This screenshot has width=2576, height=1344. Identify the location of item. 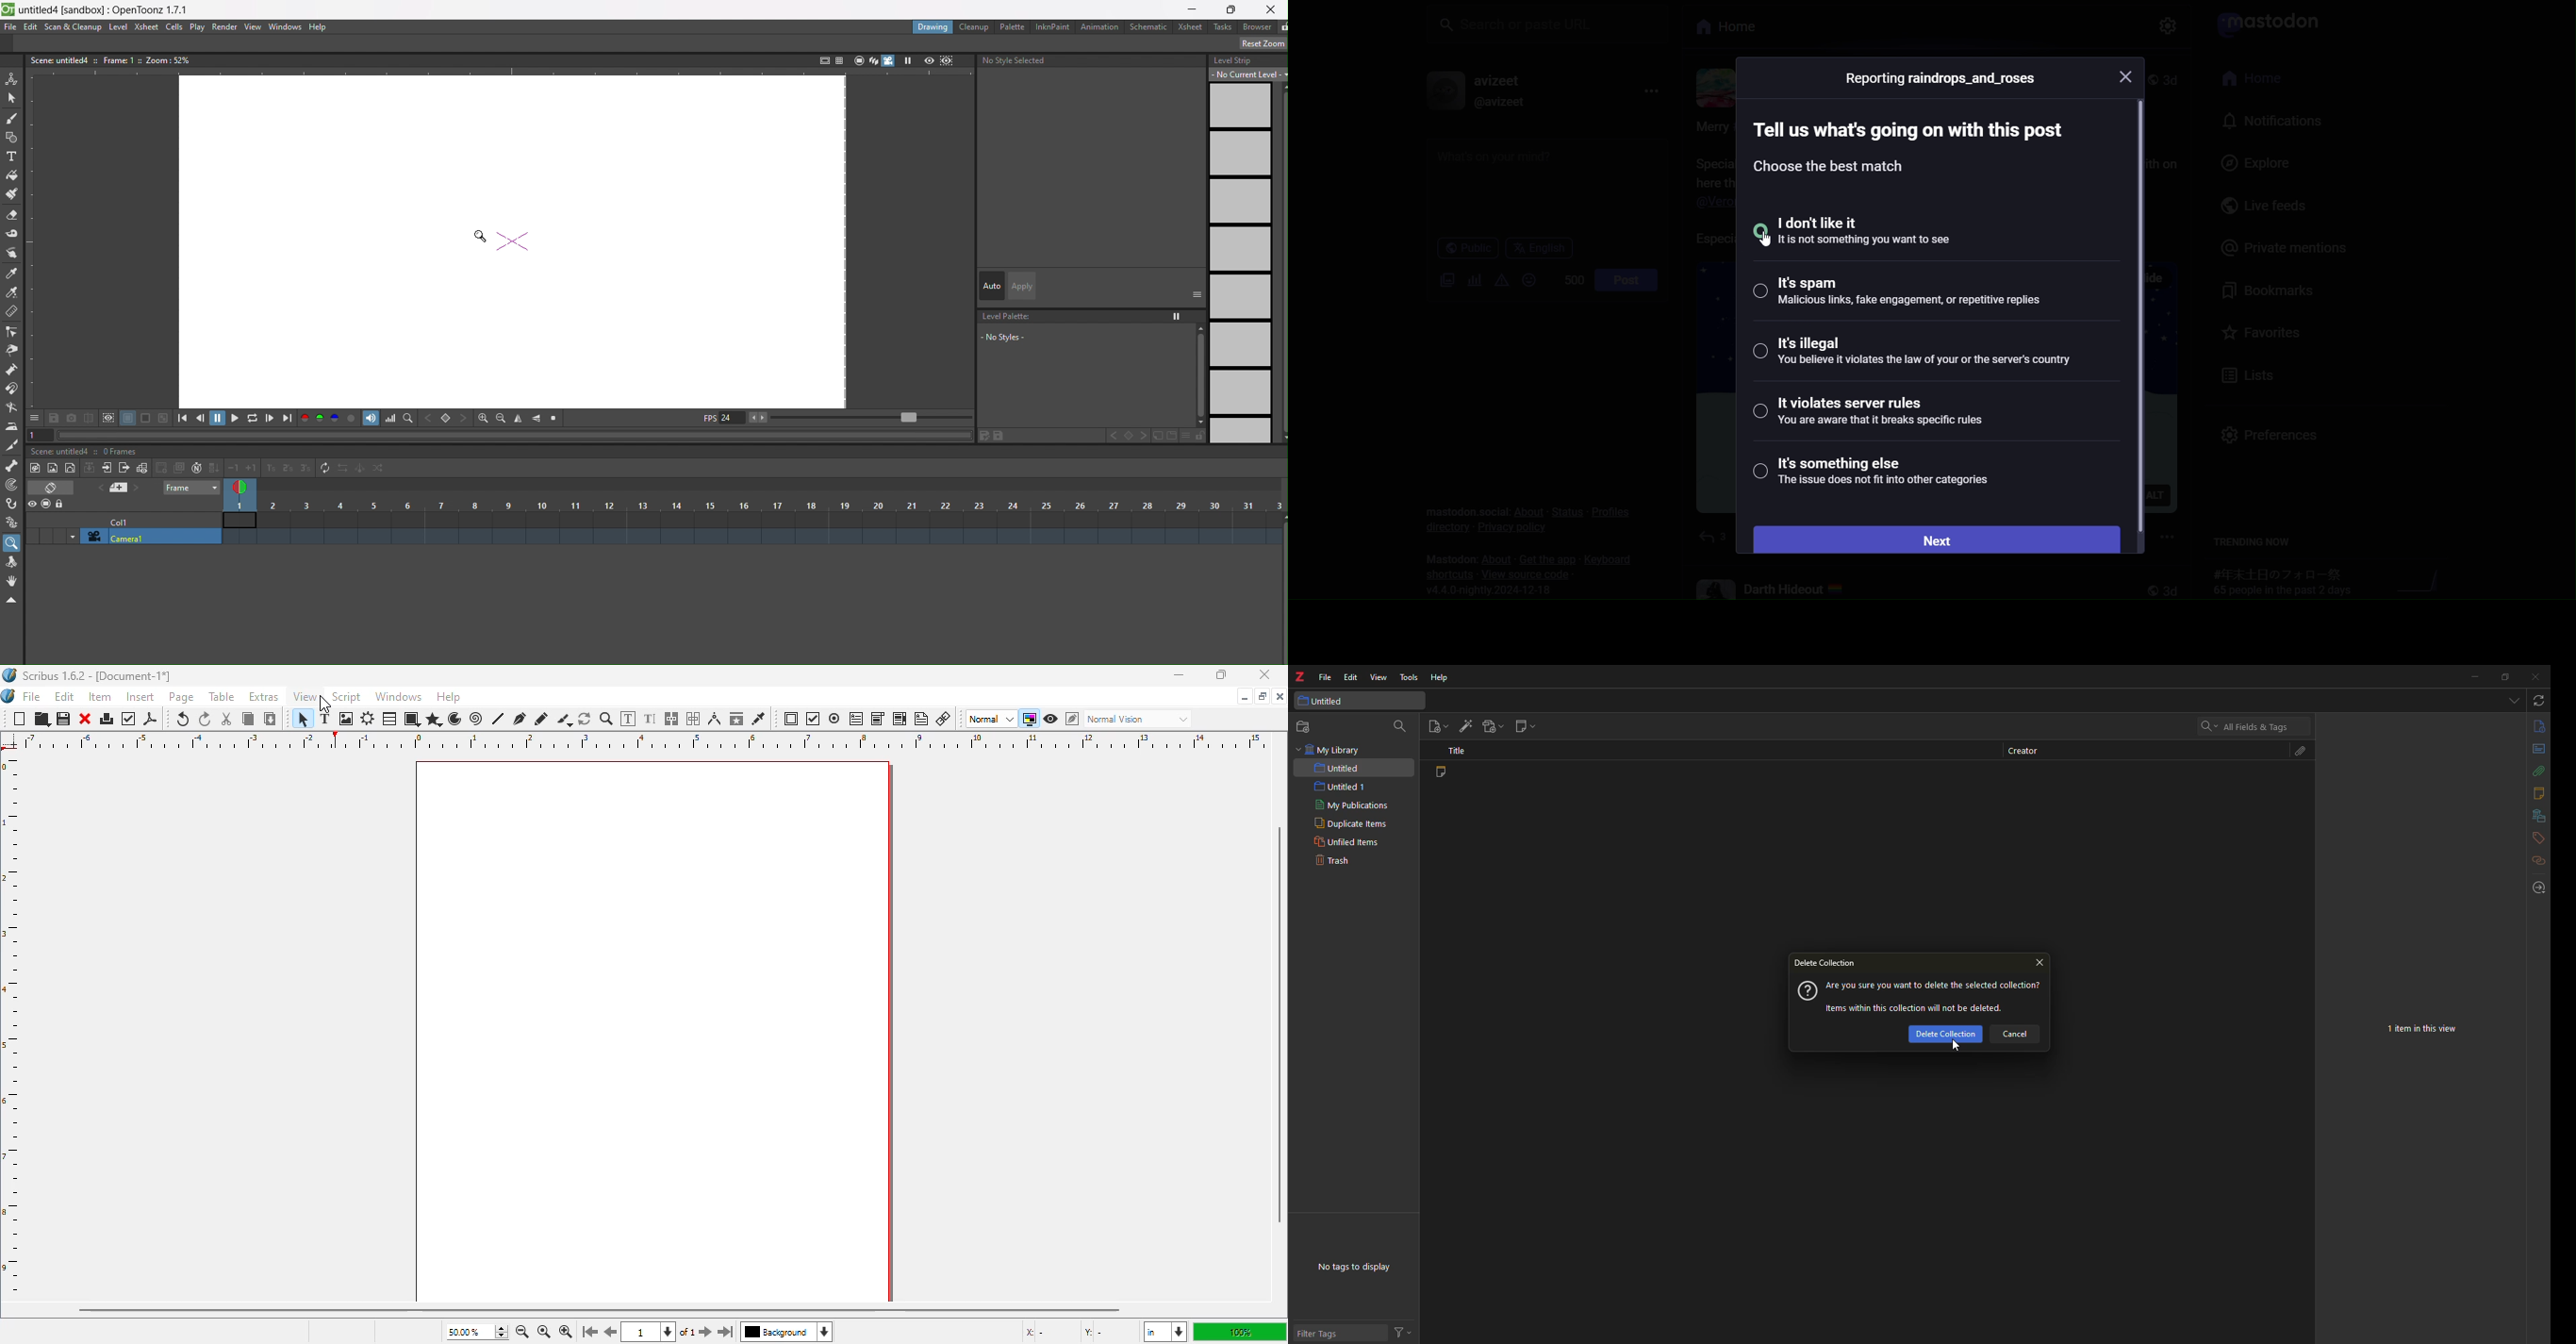
(101, 697).